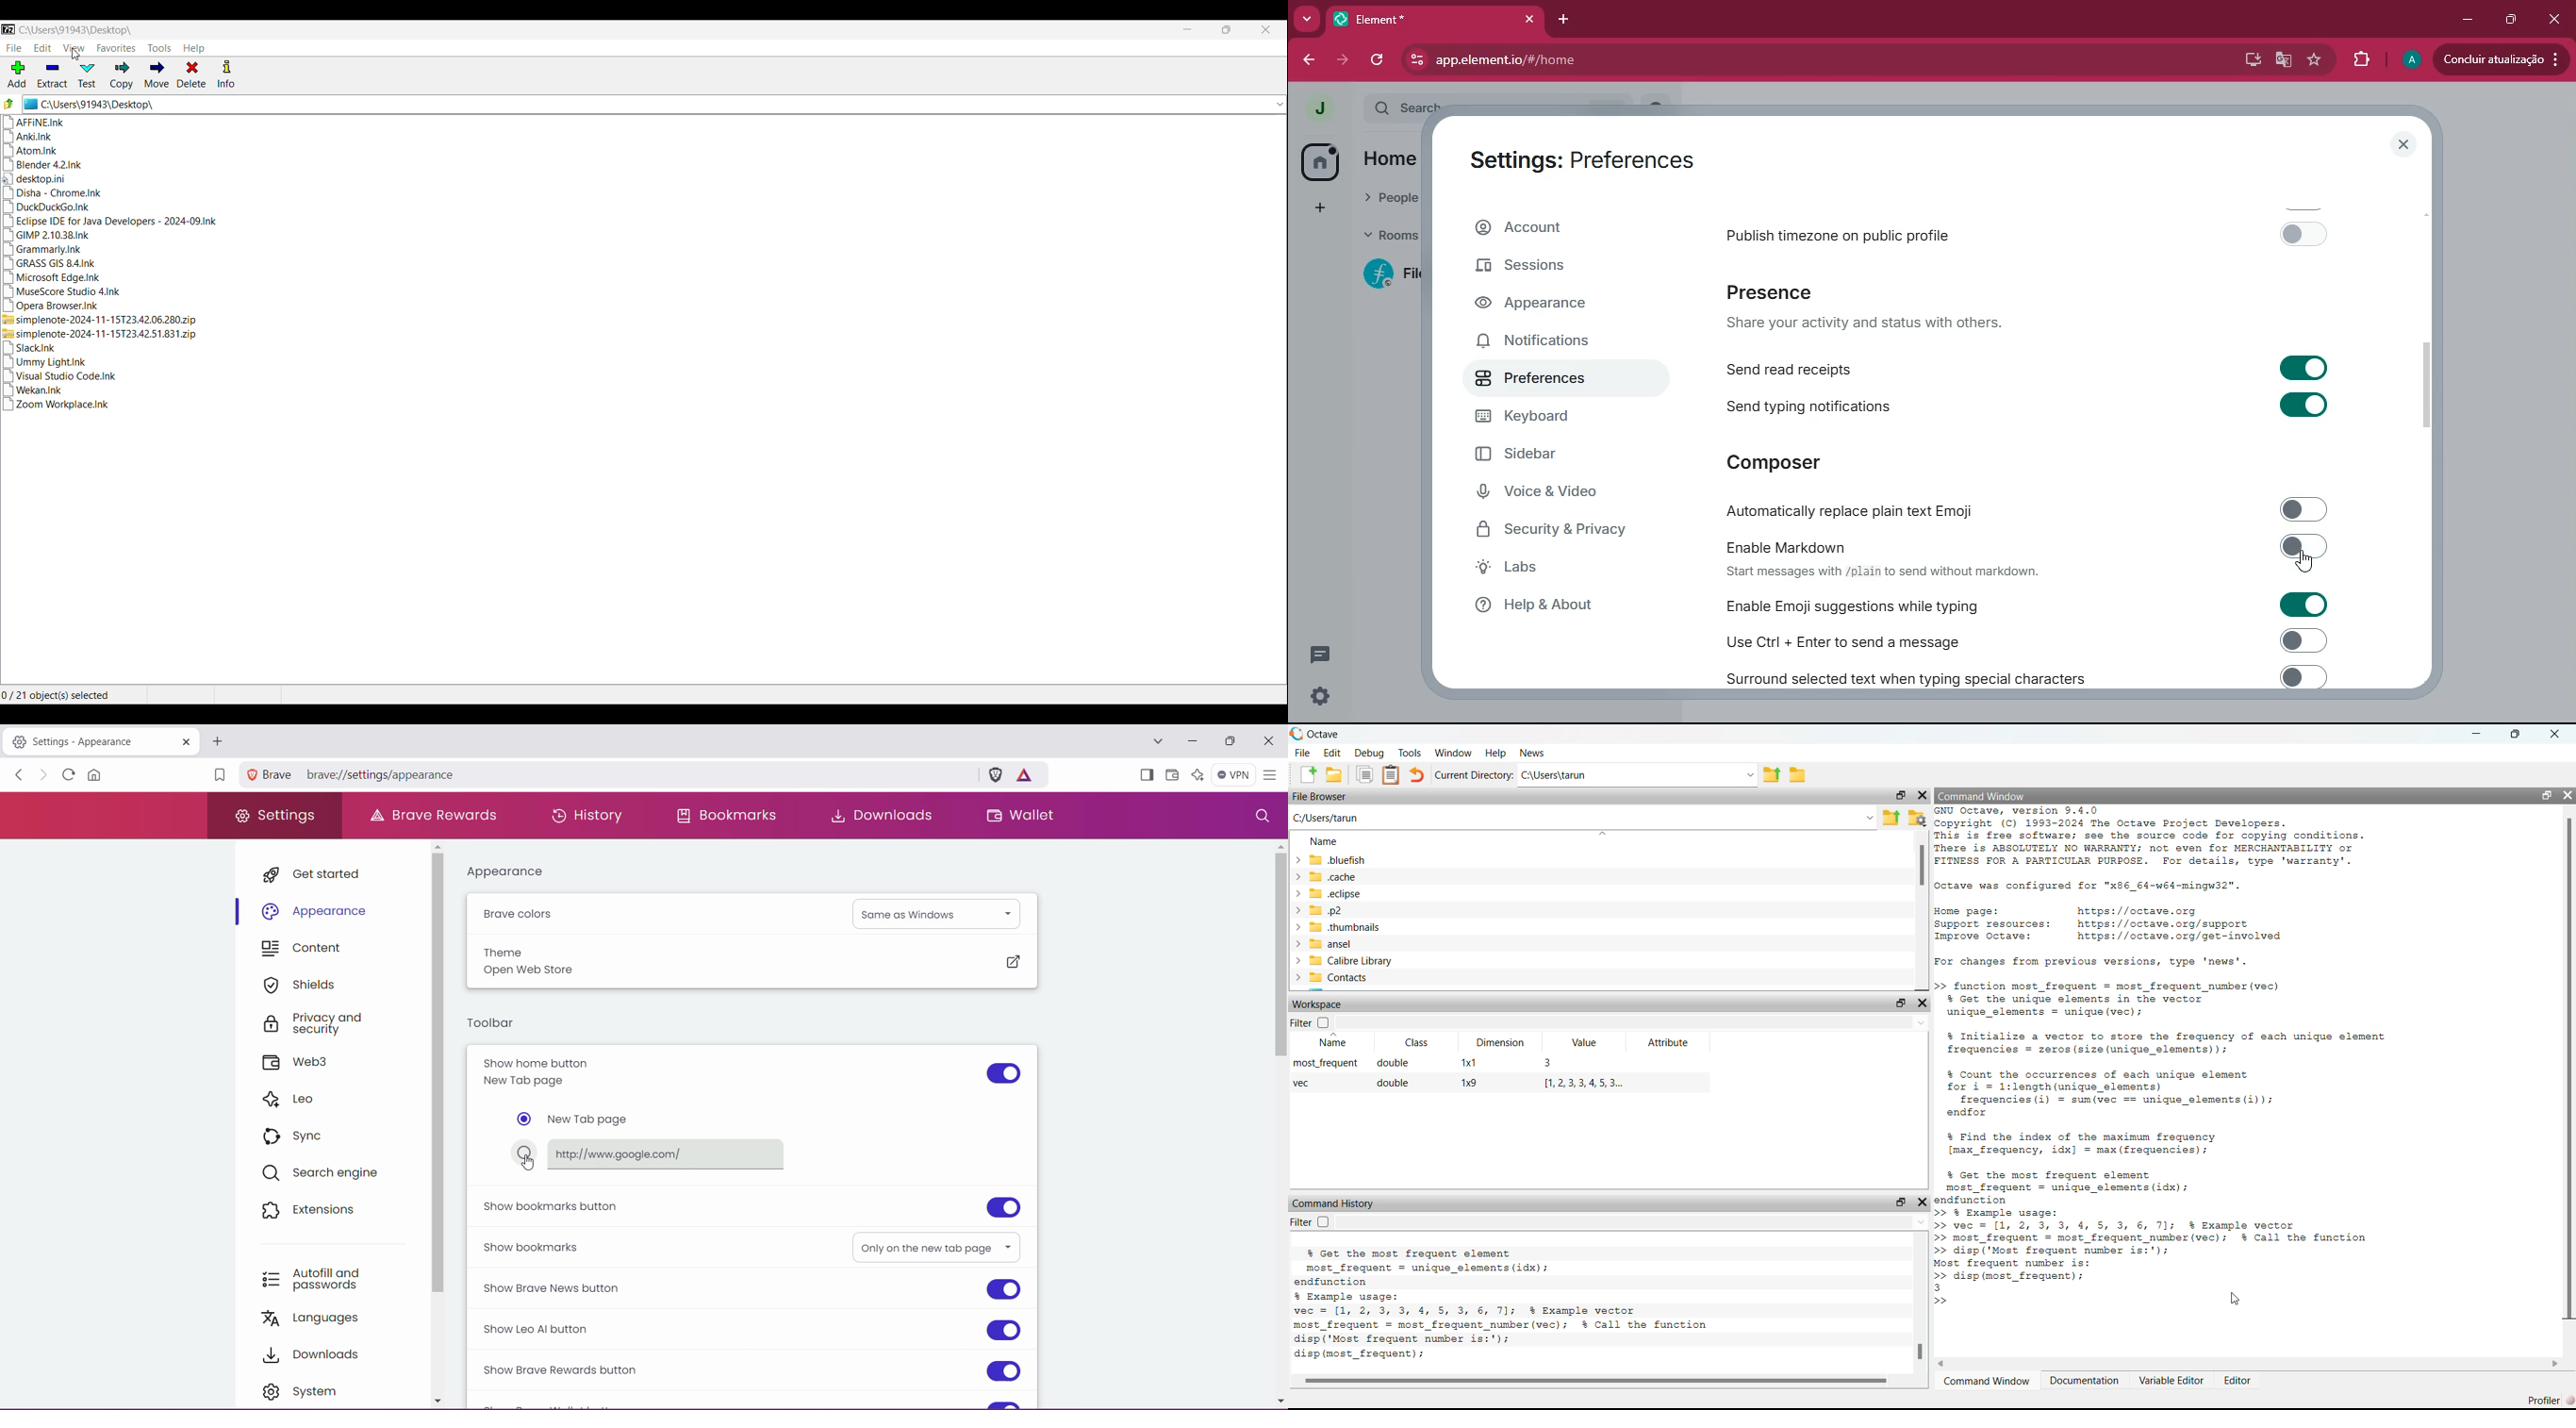 This screenshot has width=2576, height=1428. I want to click on Name, so click(1339, 1042).